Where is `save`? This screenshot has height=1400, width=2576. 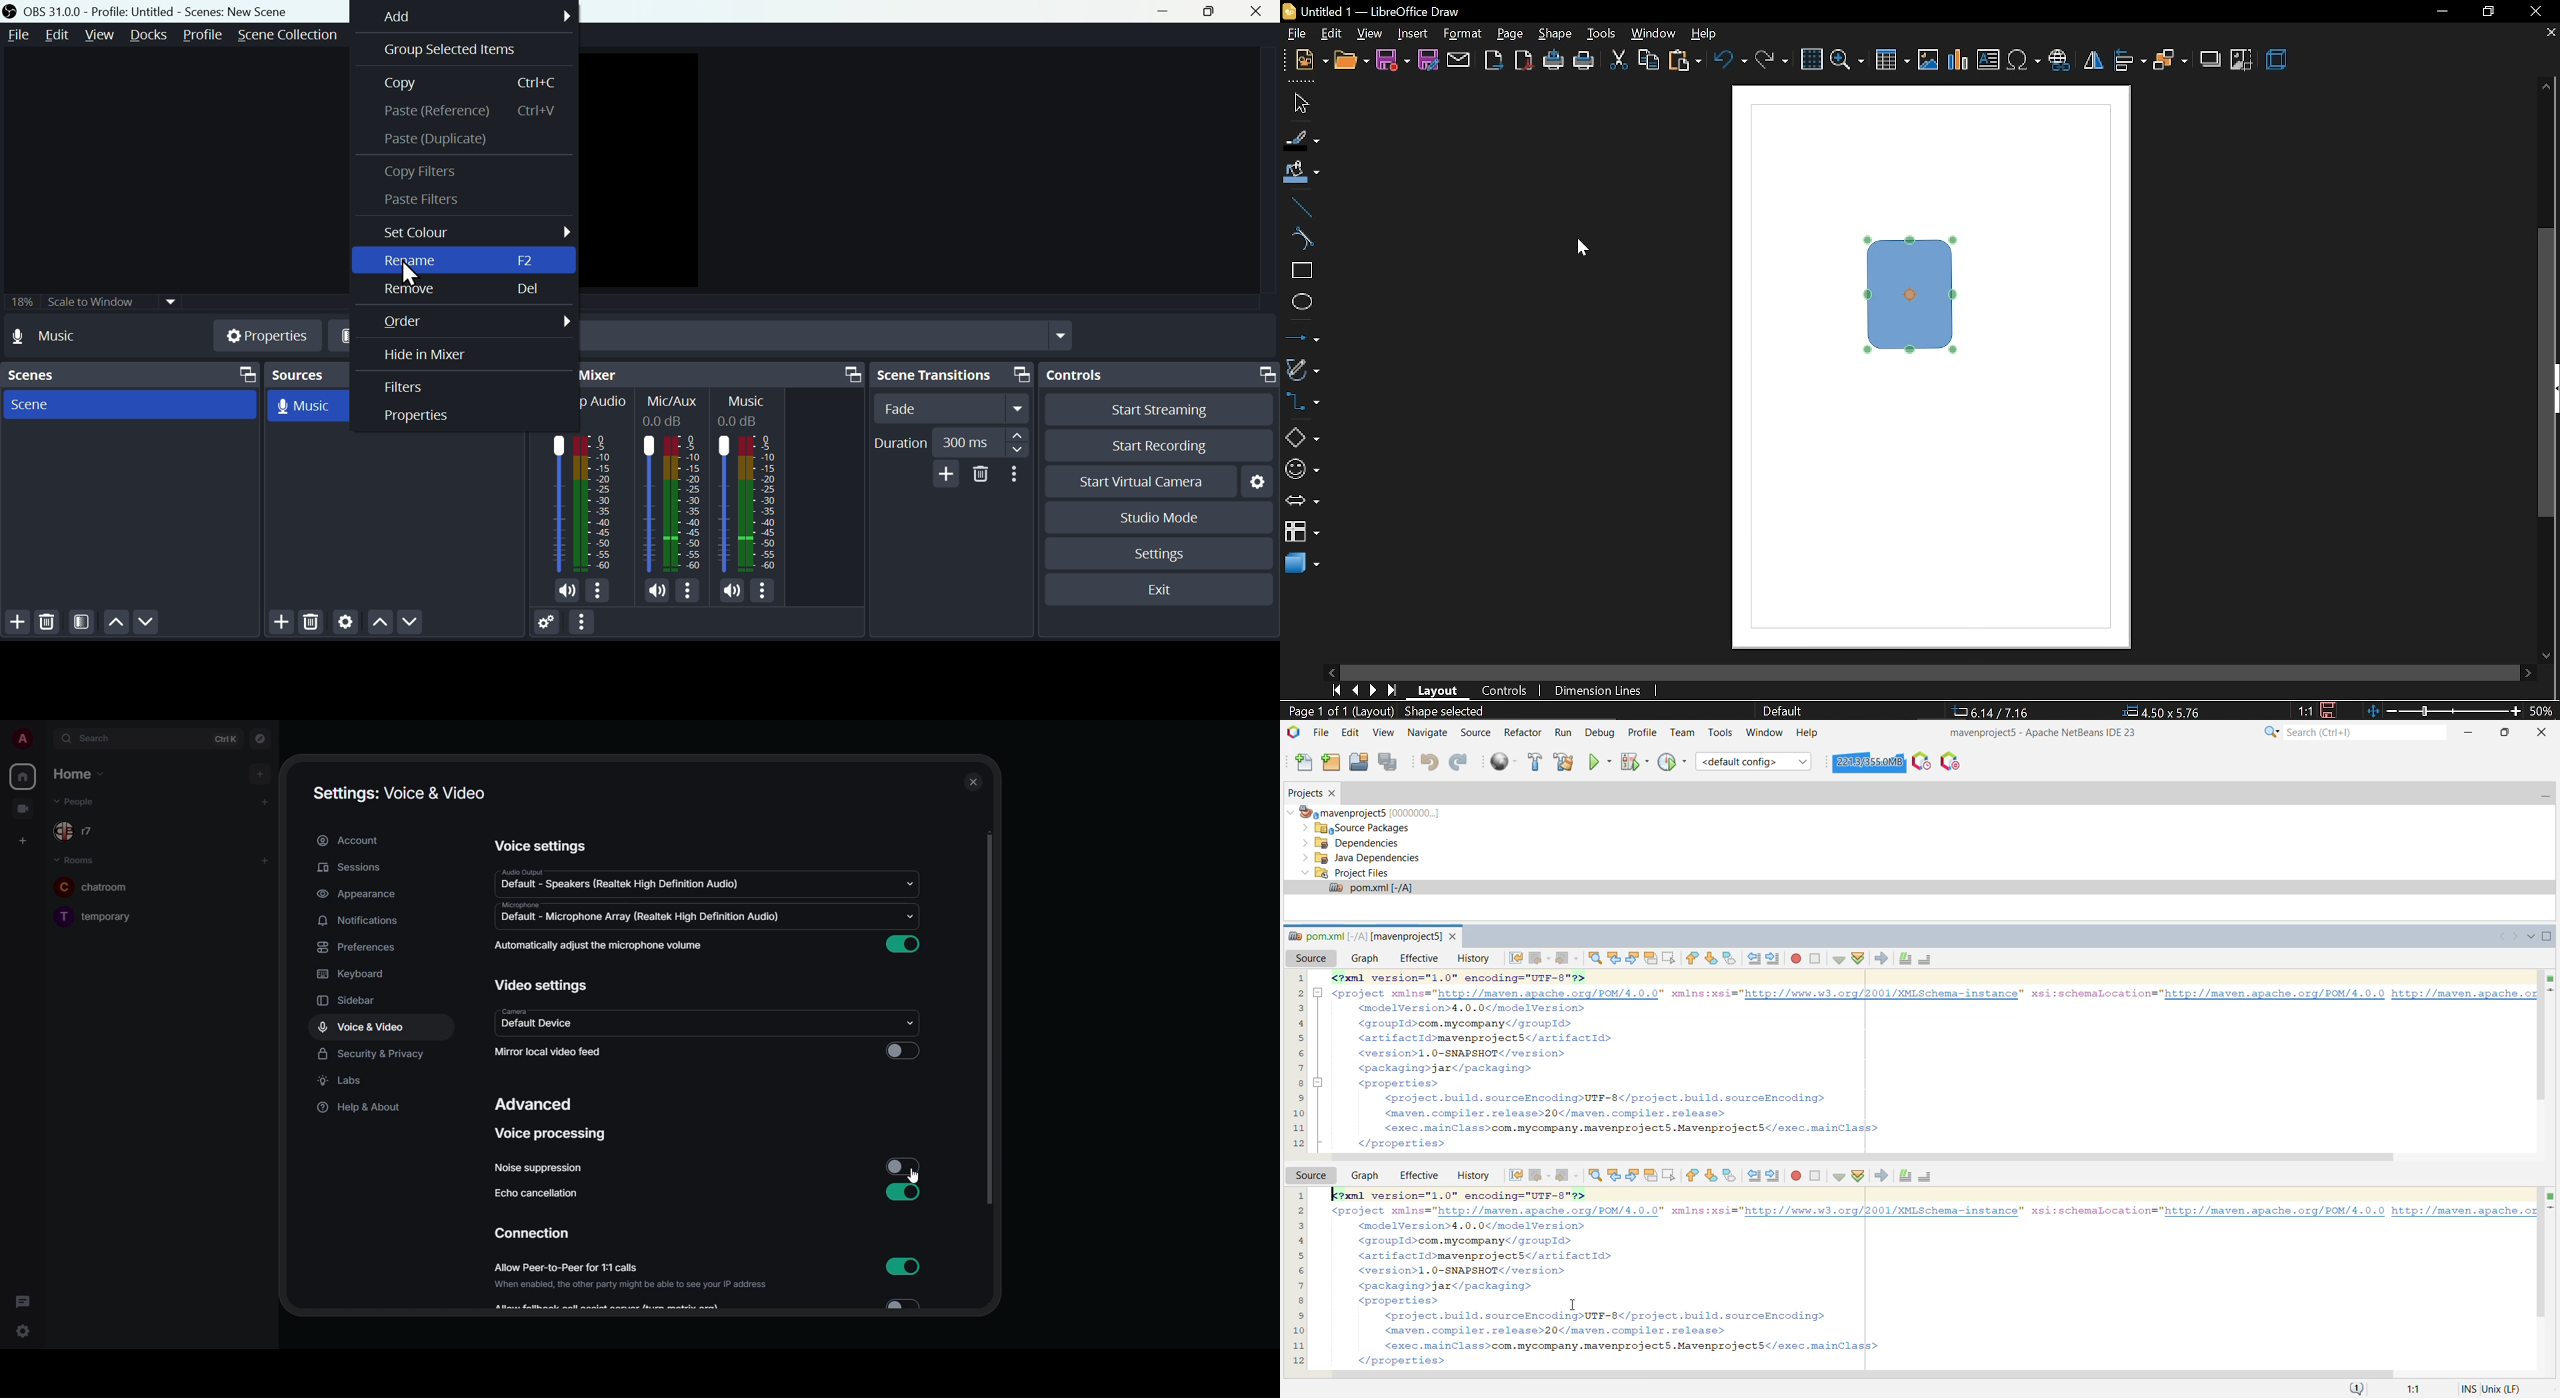
save is located at coordinates (1394, 60).